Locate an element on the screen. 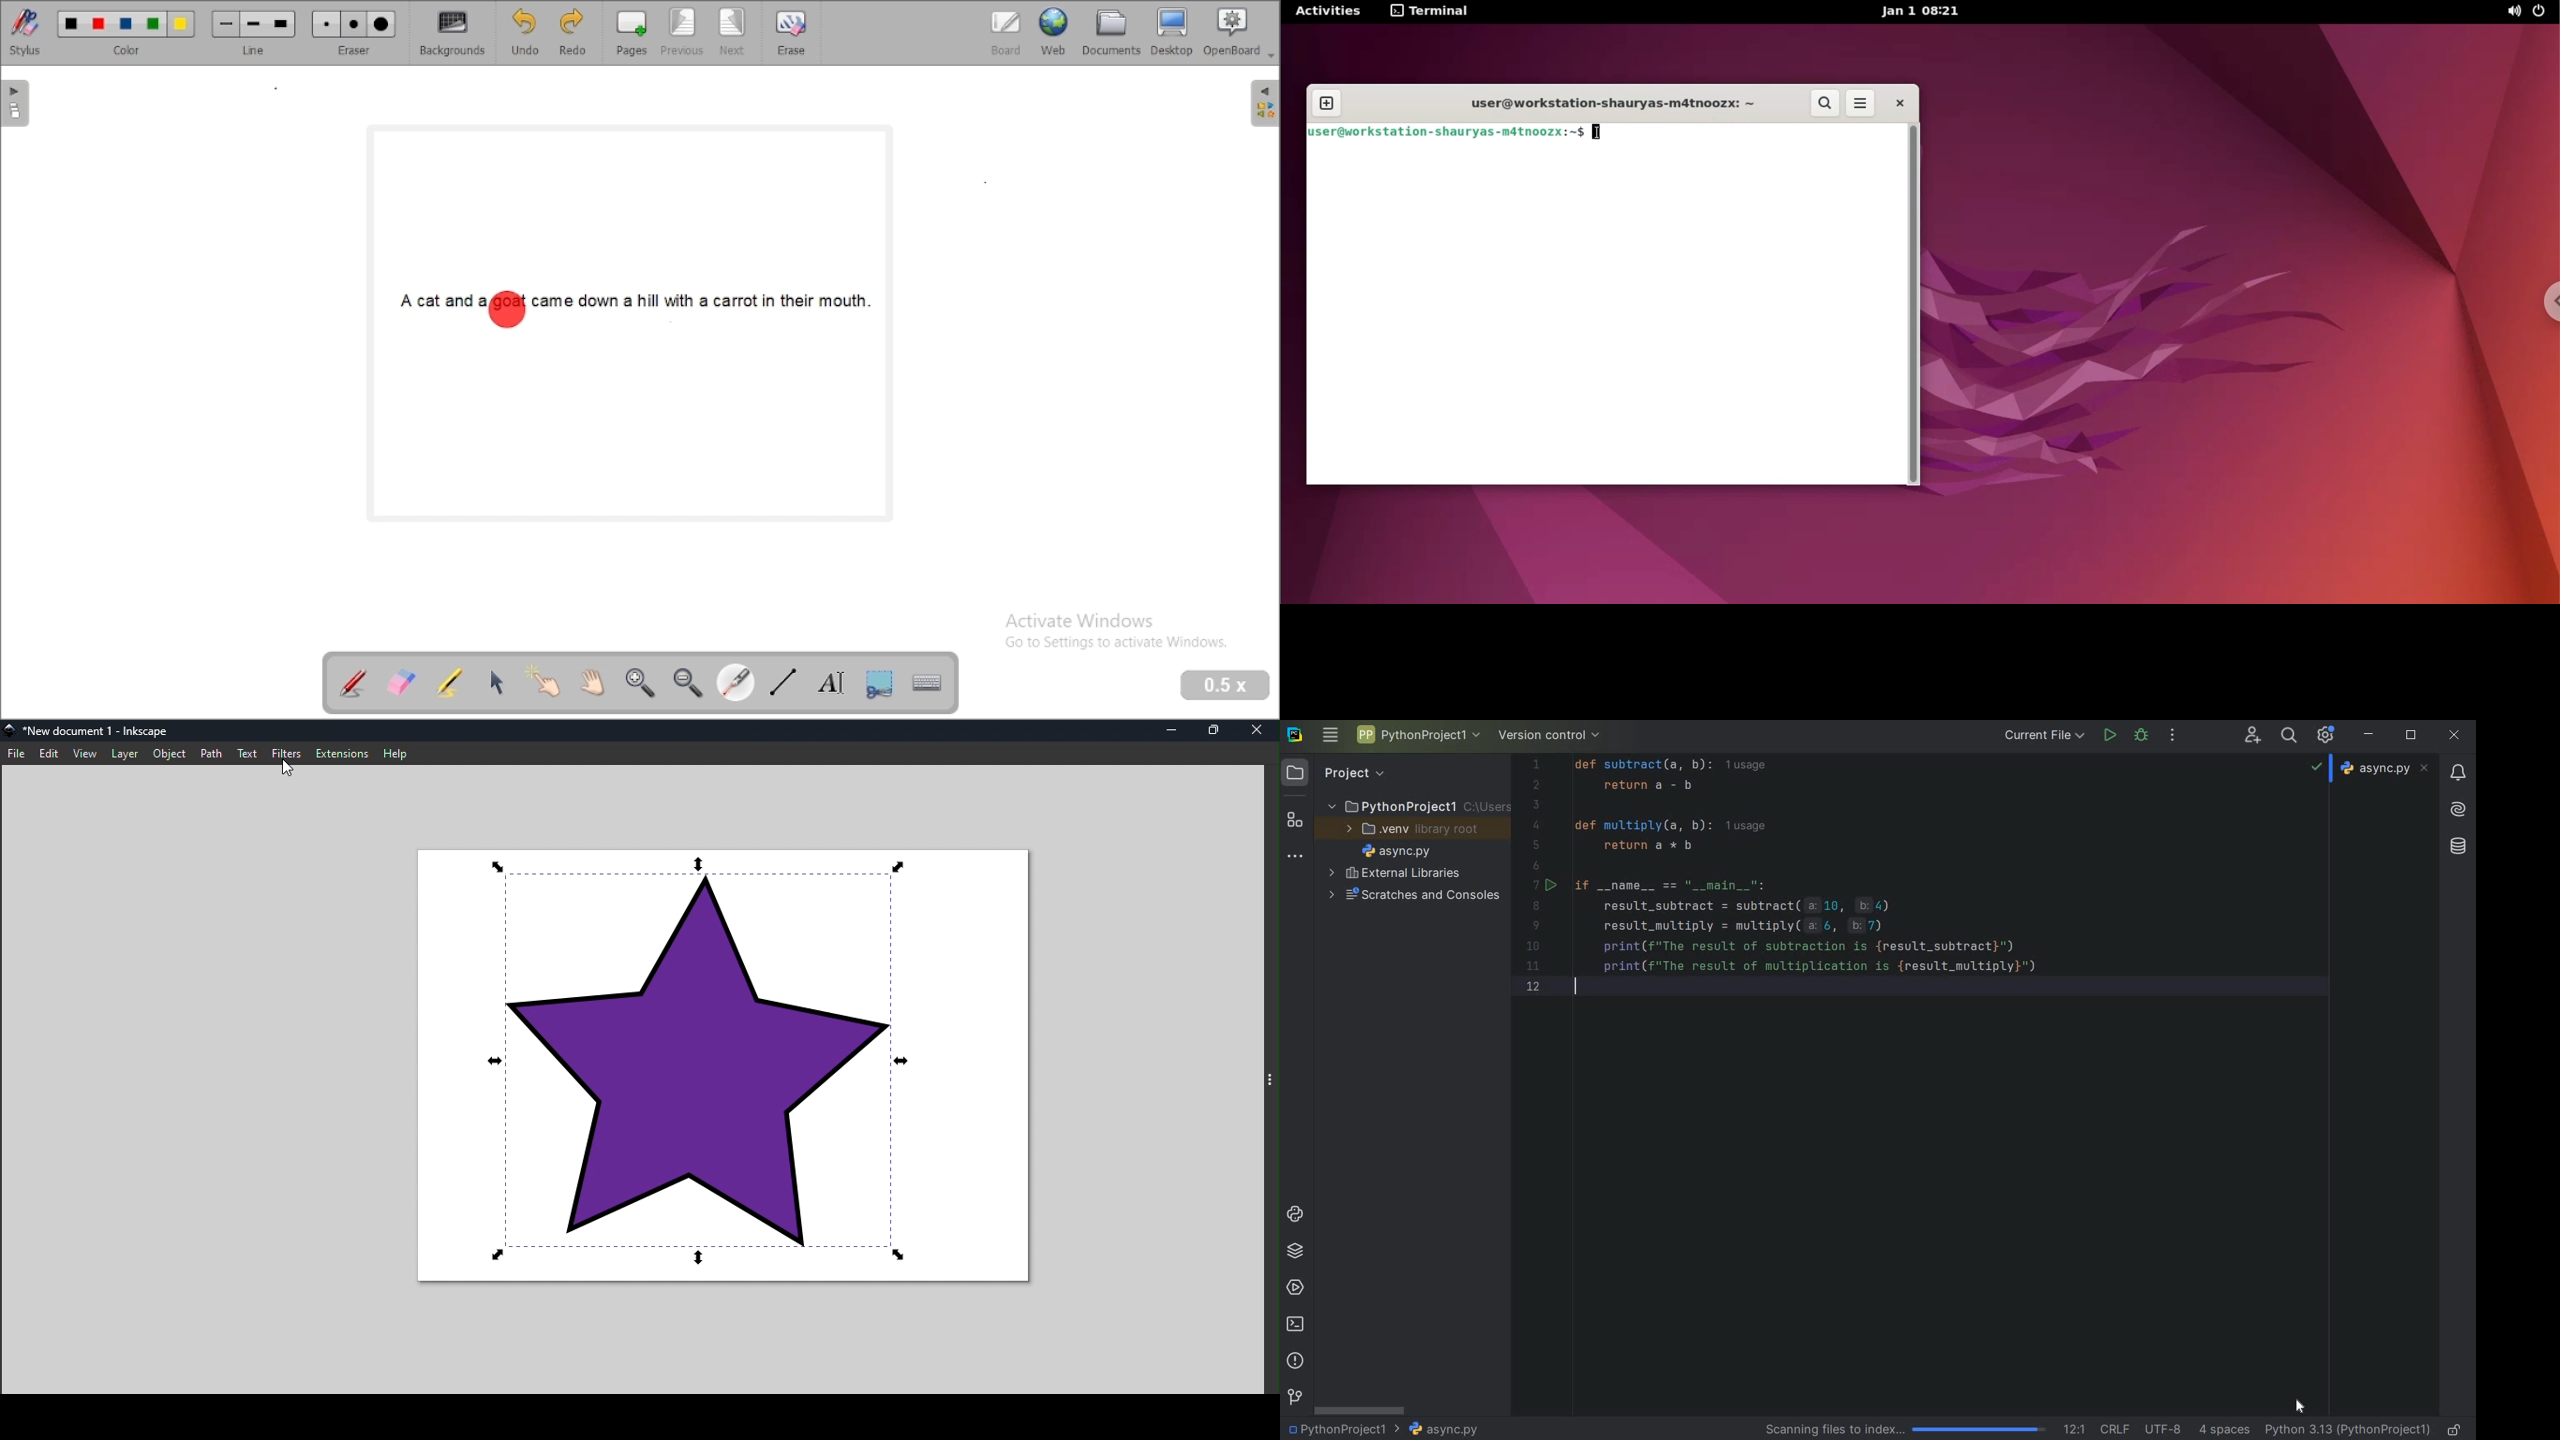  minimize is located at coordinates (2370, 735).